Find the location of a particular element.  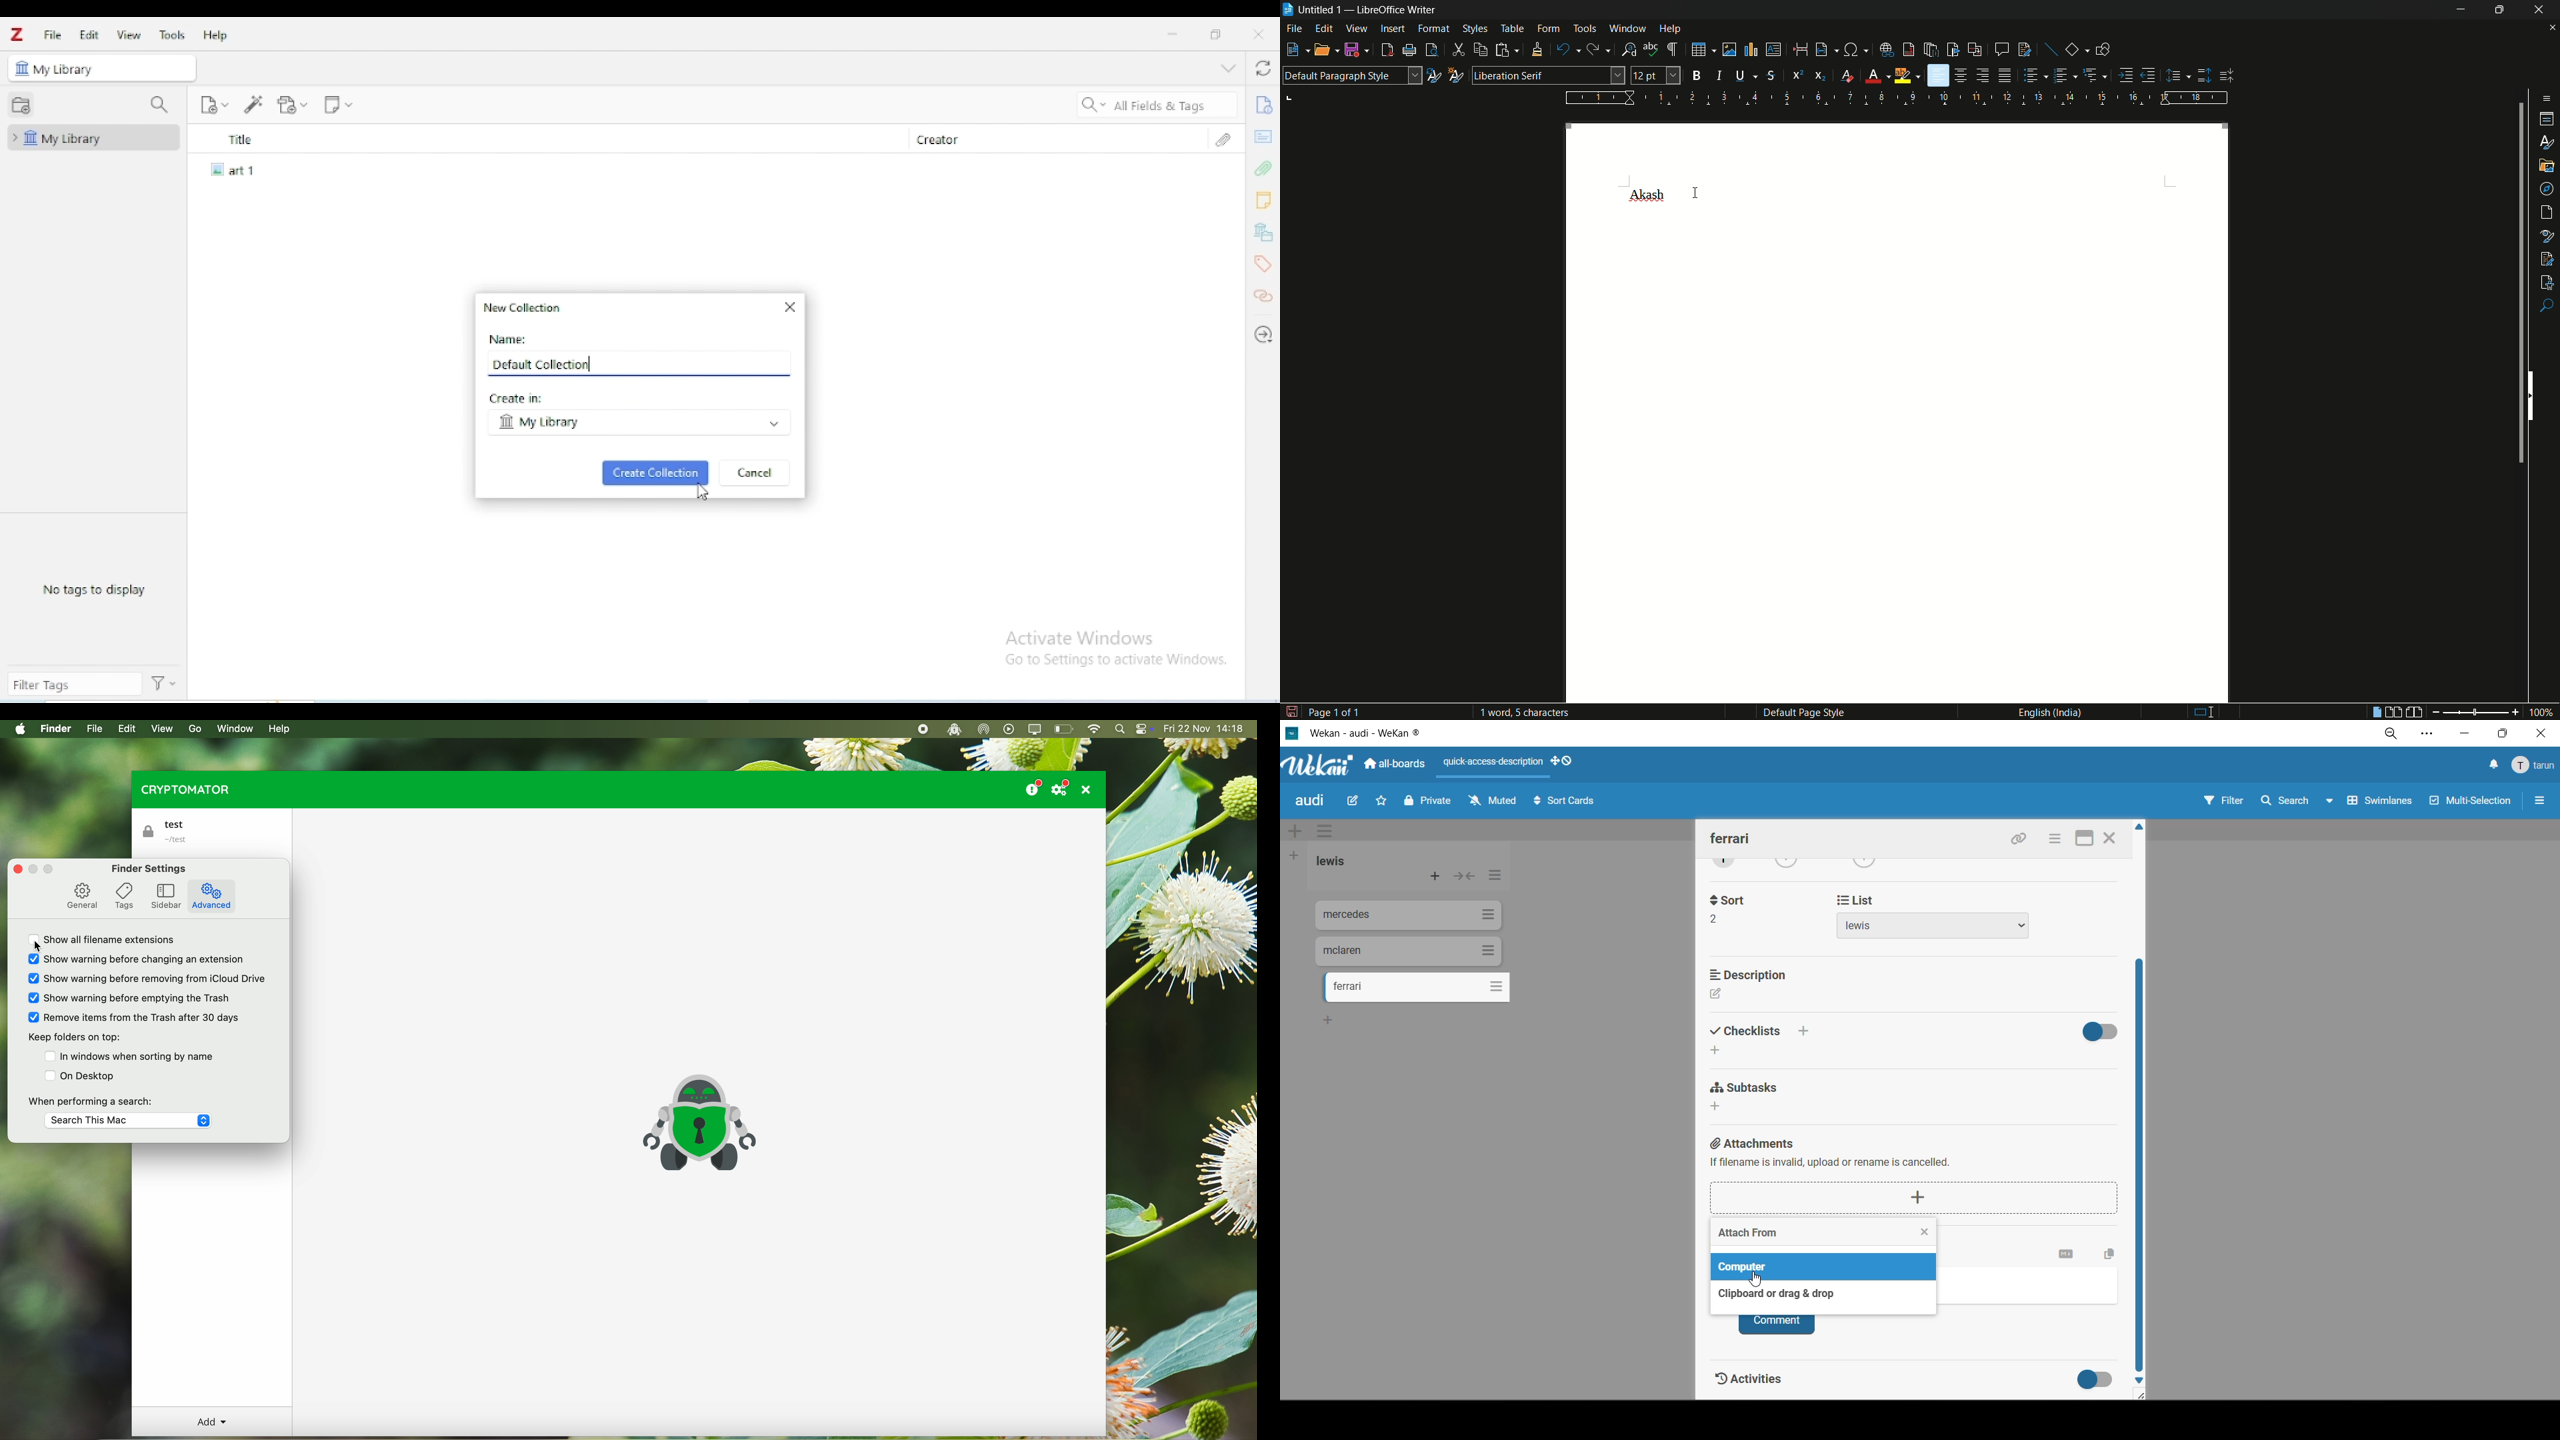

markdown is located at coordinates (2067, 1255).